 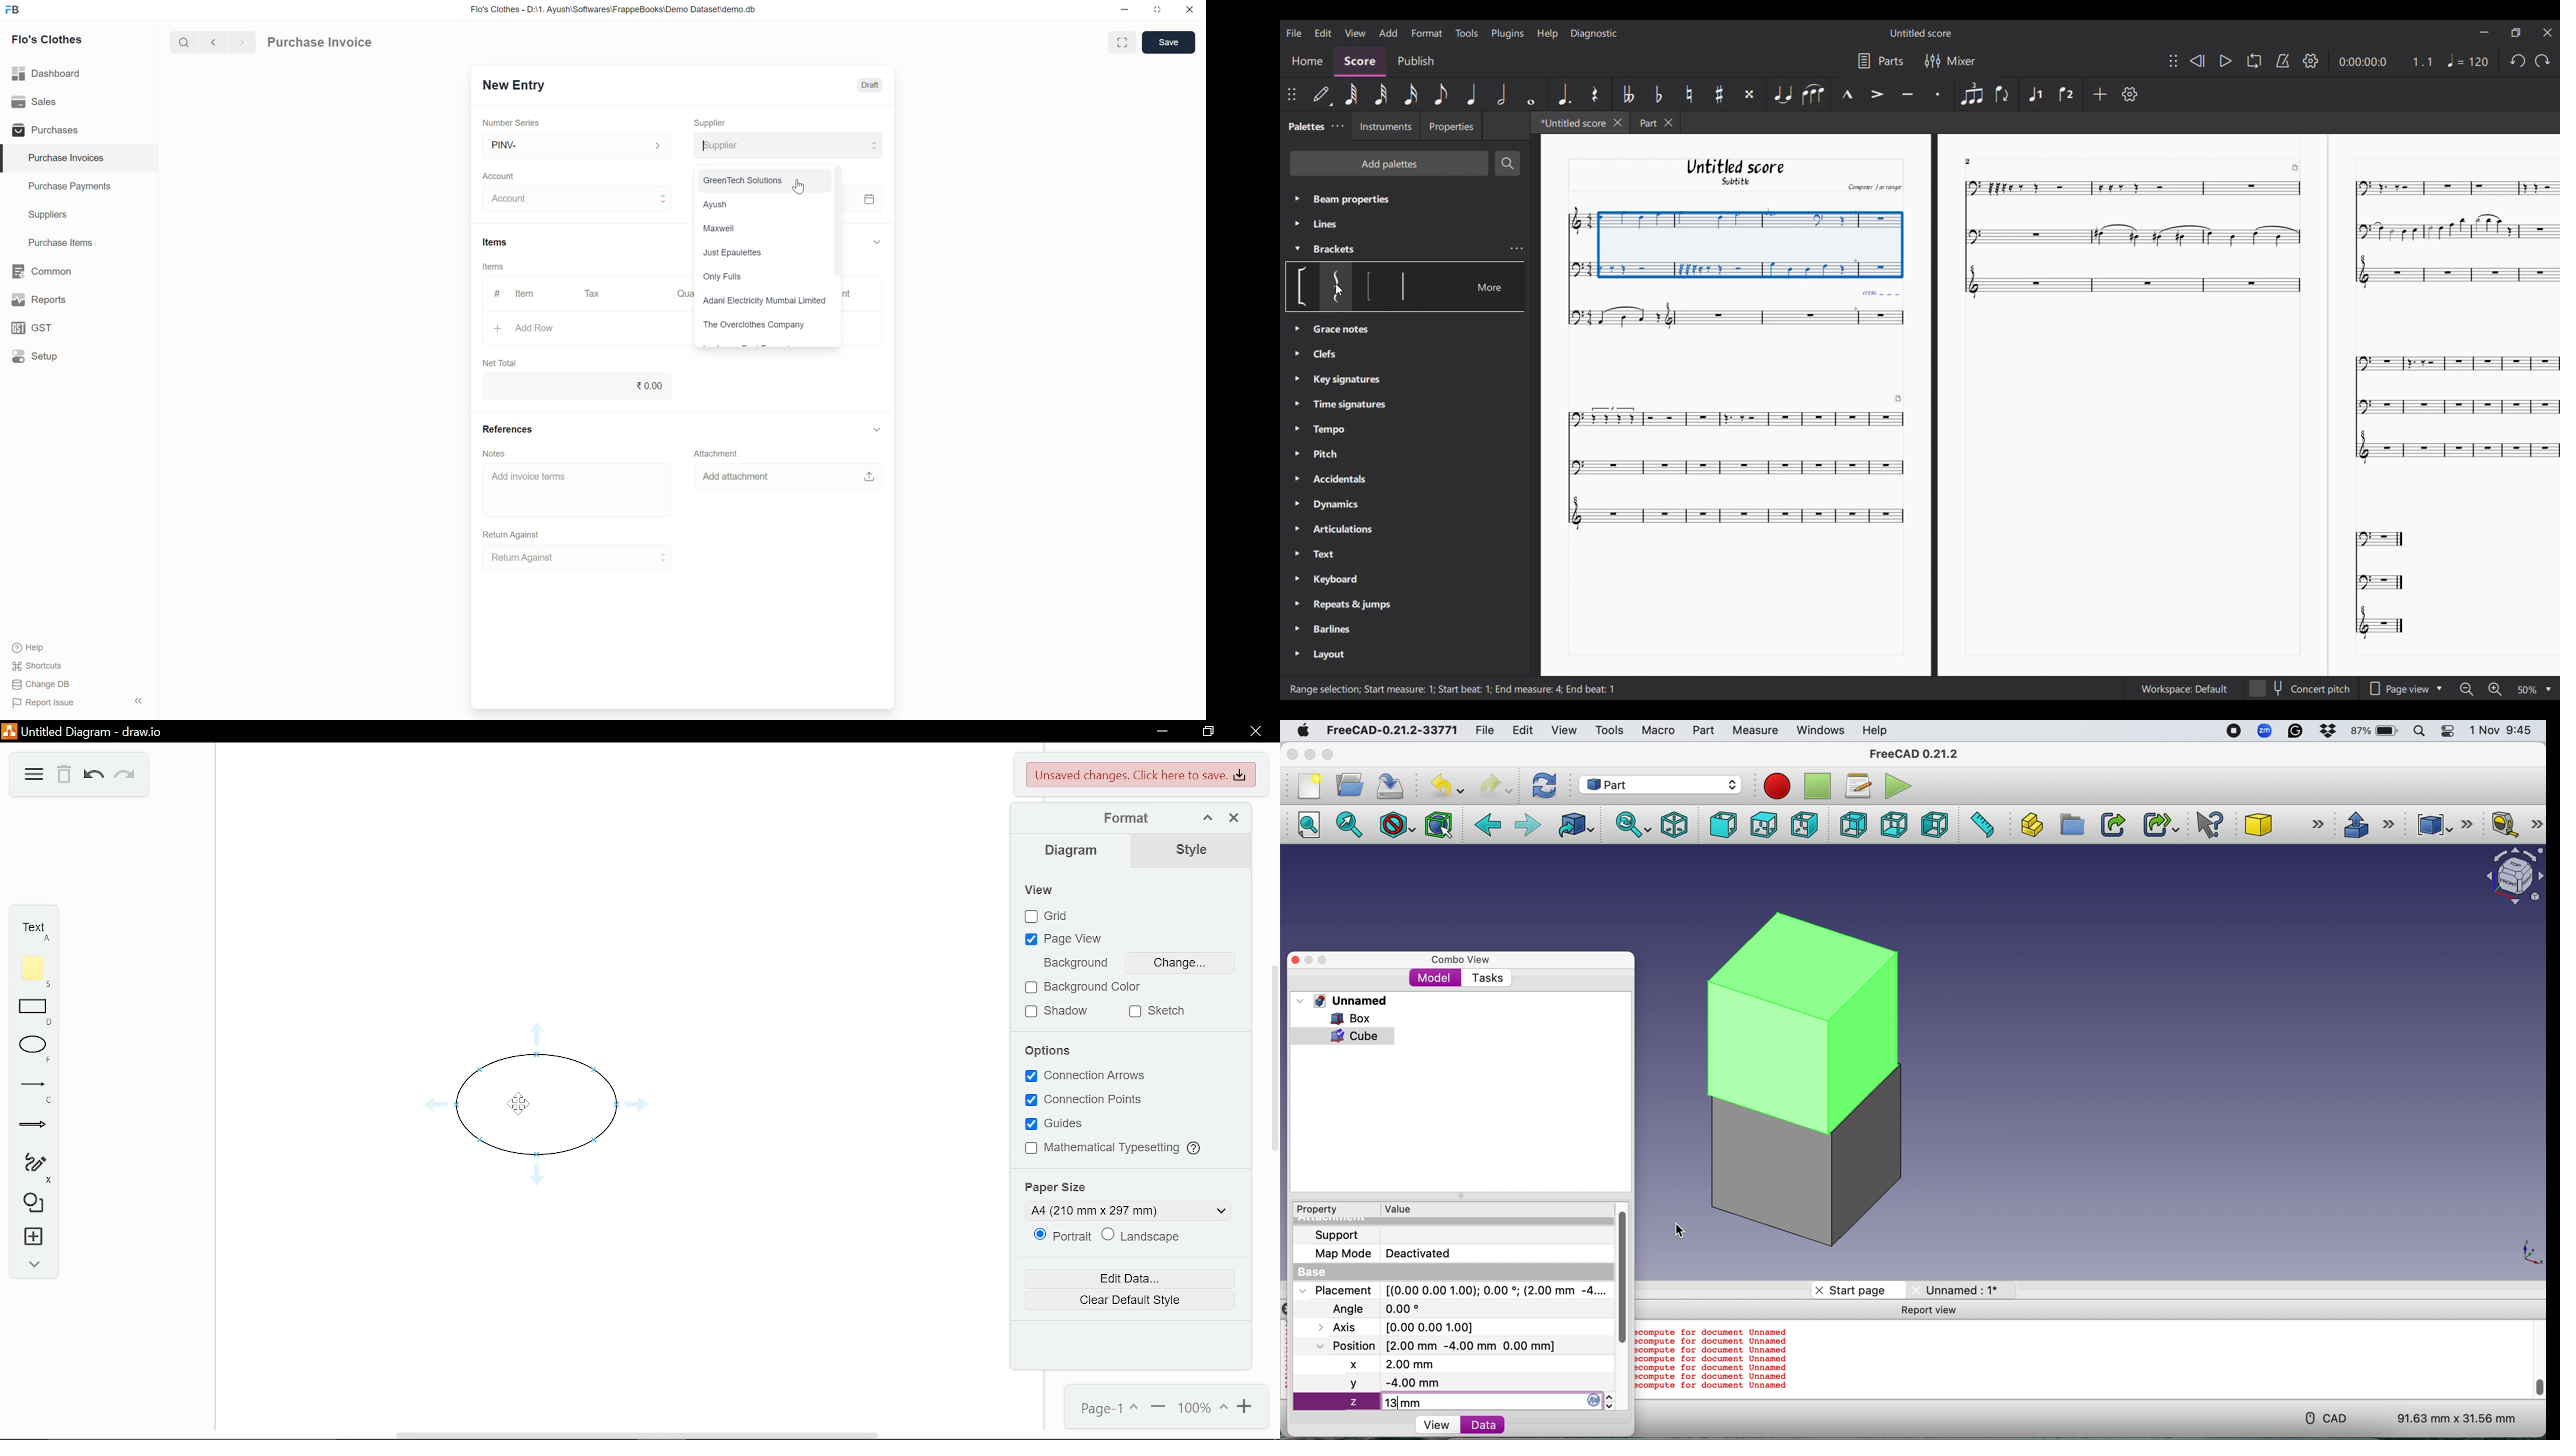 What do you see at coordinates (79, 271) in the screenshot?
I see `Common` at bounding box center [79, 271].